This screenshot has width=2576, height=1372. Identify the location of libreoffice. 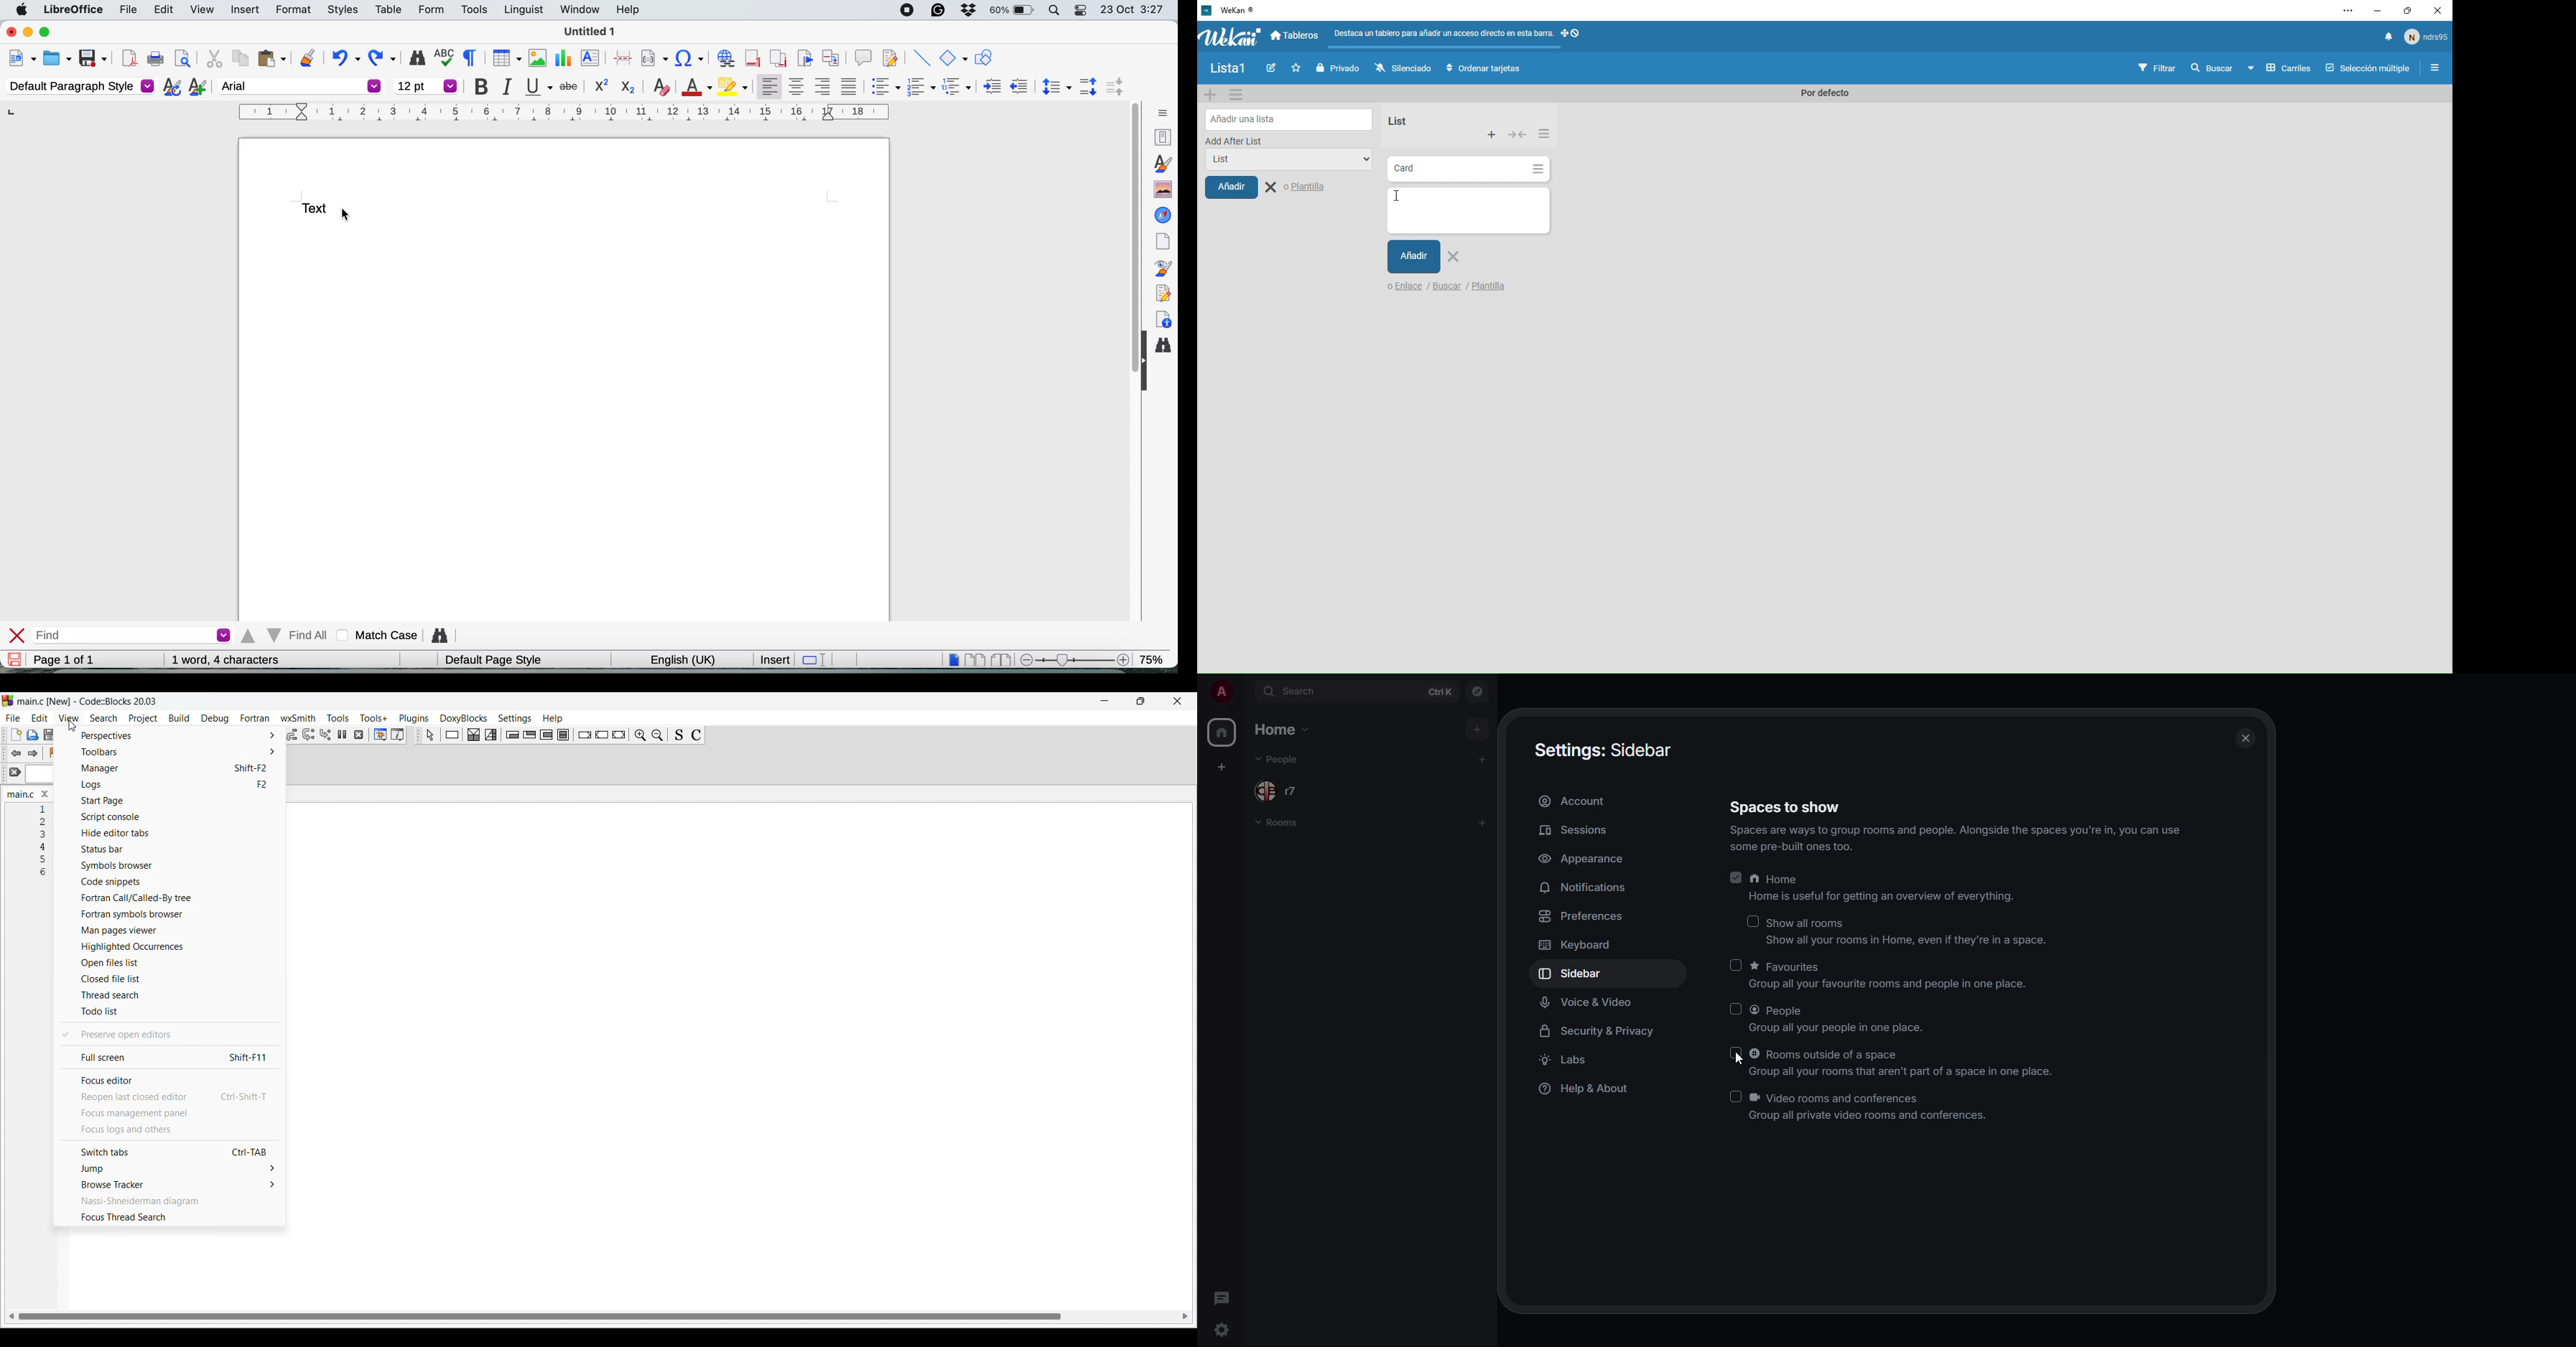
(71, 11).